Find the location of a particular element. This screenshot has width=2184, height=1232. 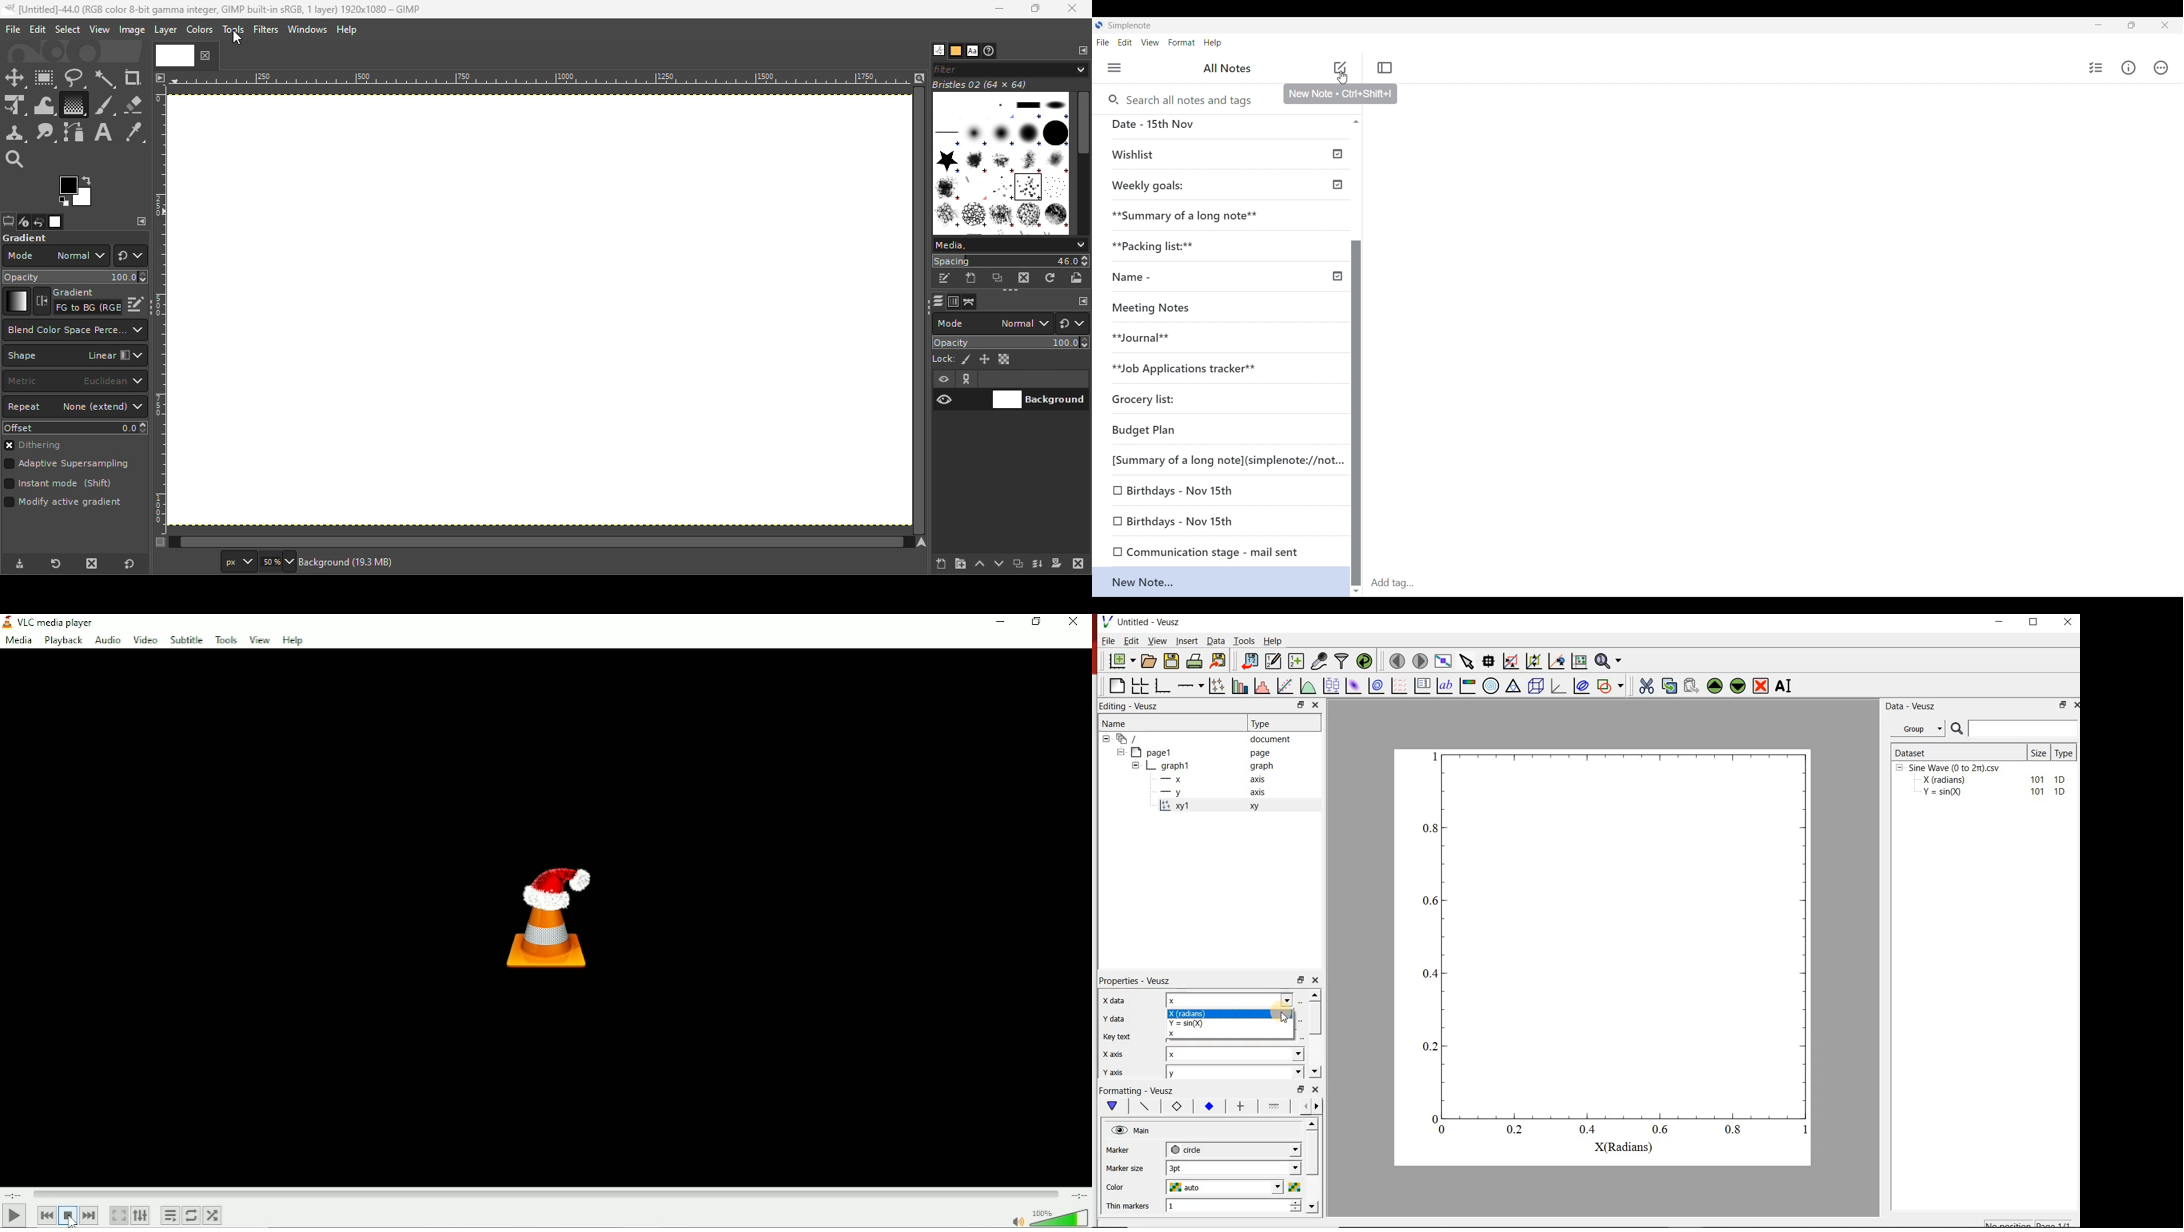

3d scene is located at coordinates (1536, 686).